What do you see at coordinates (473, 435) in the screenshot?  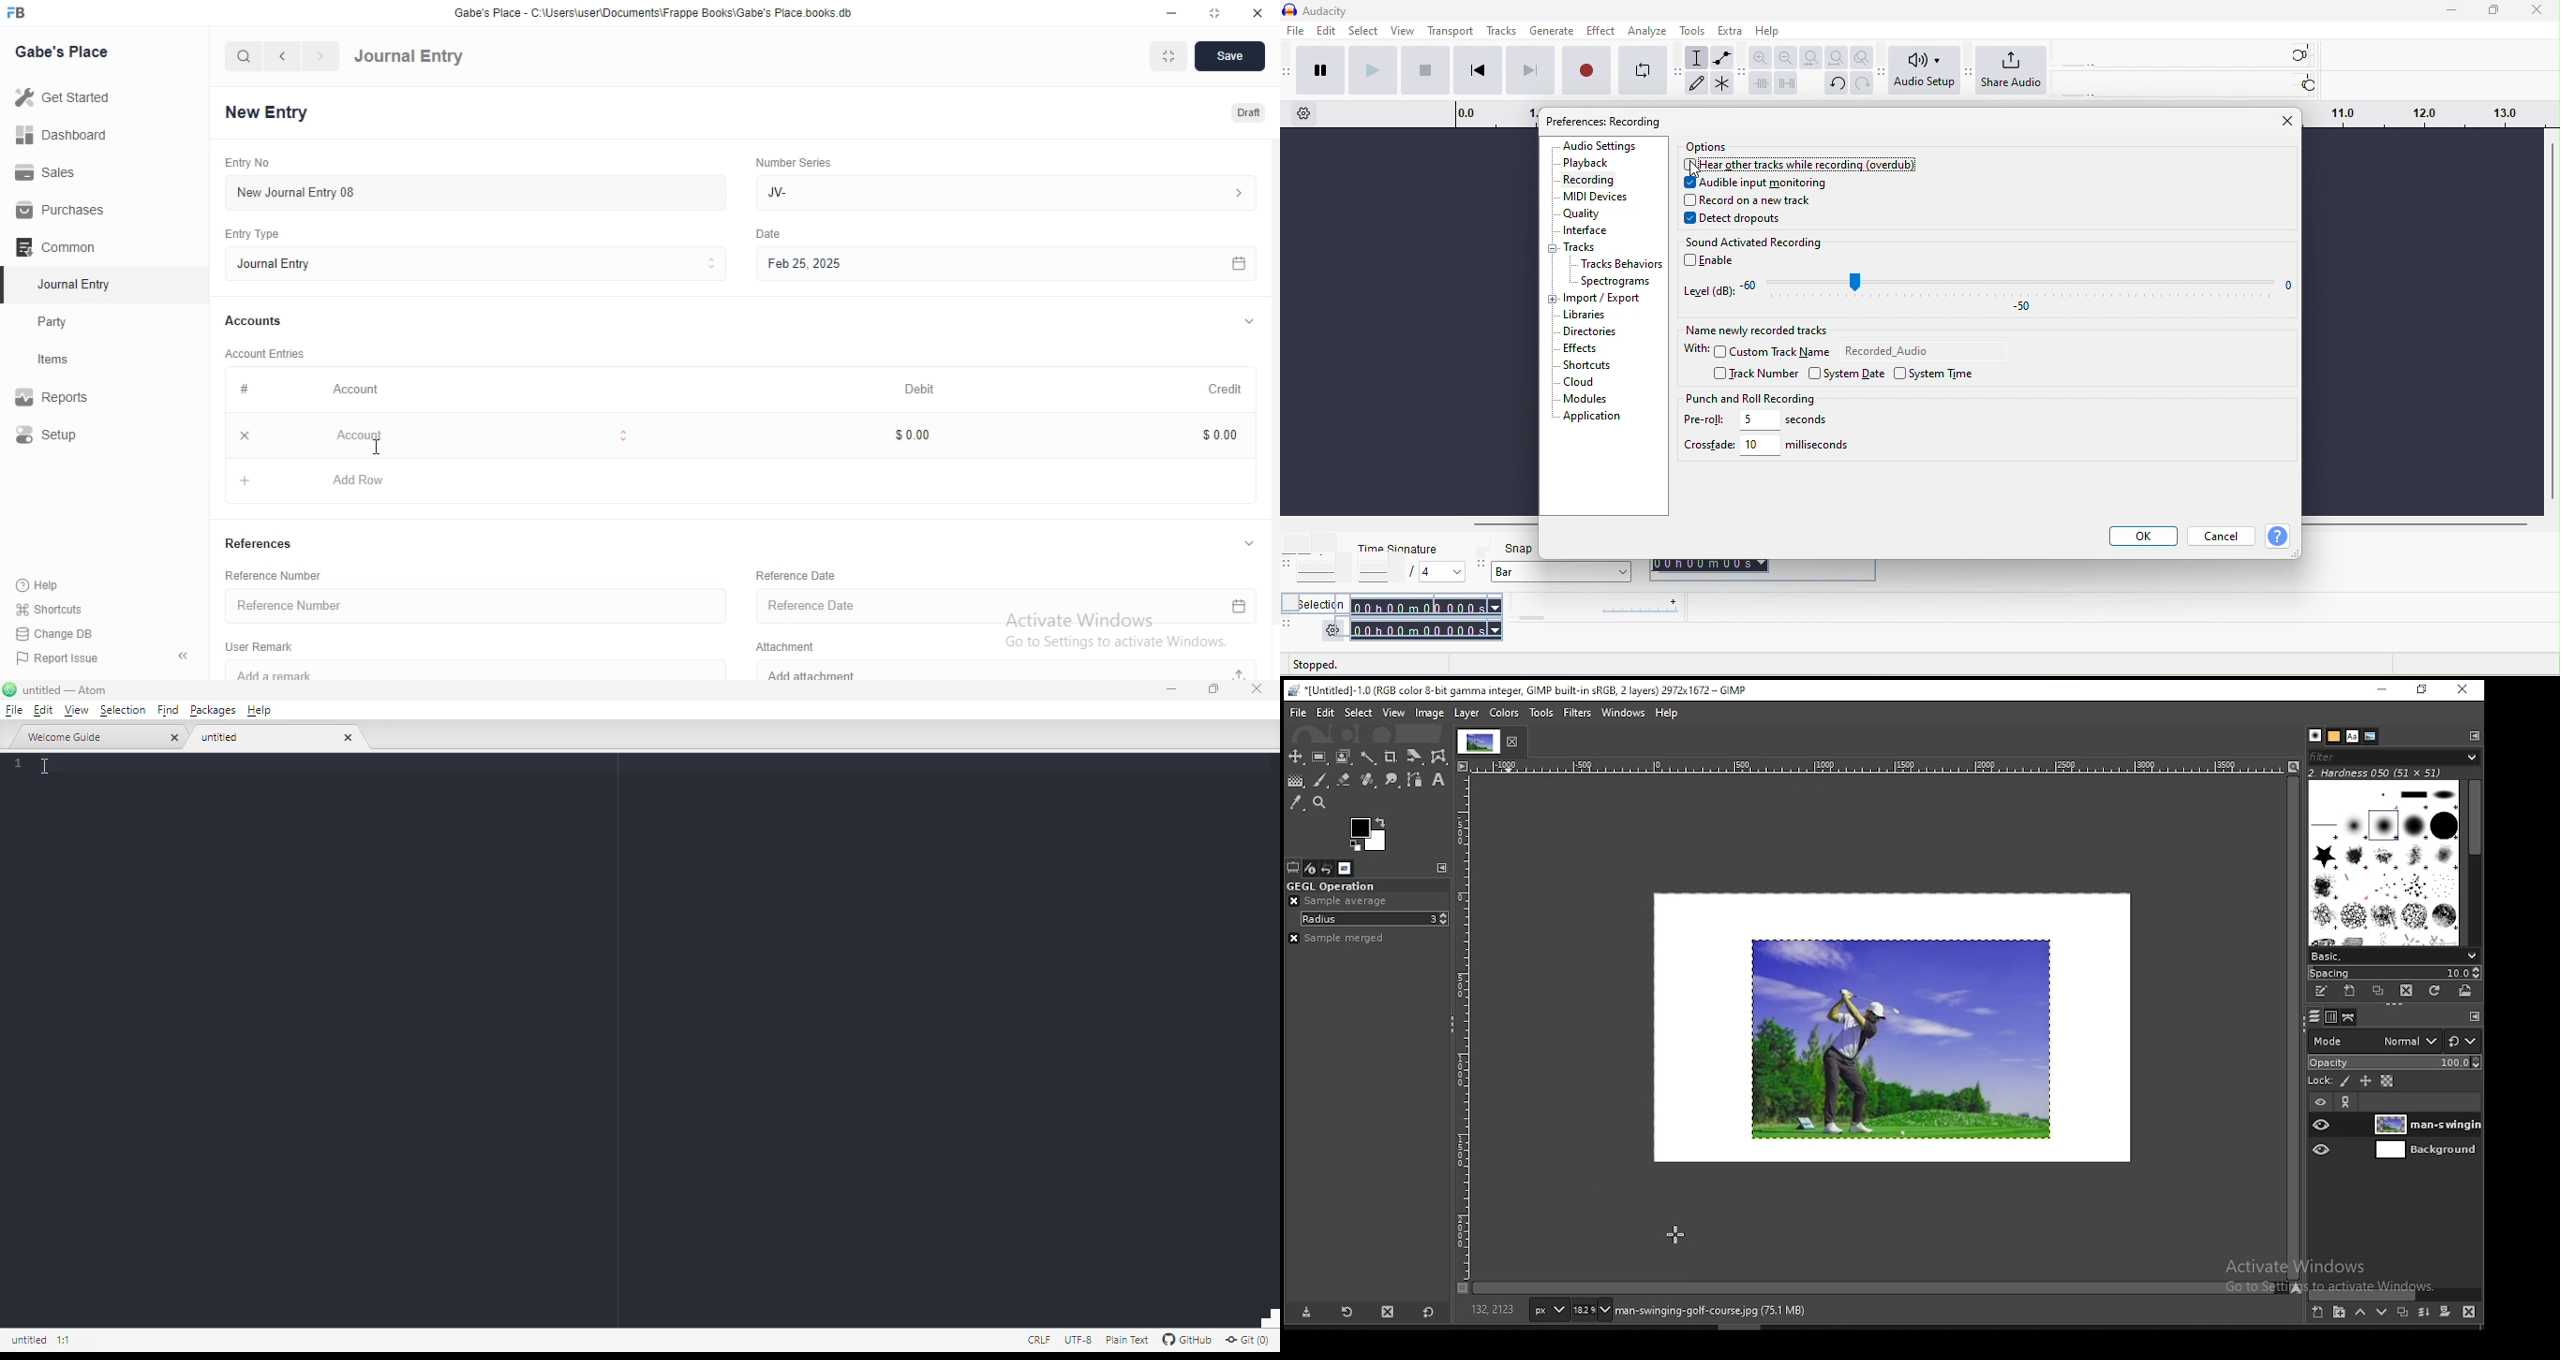 I see `Account` at bounding box center [473, 435].